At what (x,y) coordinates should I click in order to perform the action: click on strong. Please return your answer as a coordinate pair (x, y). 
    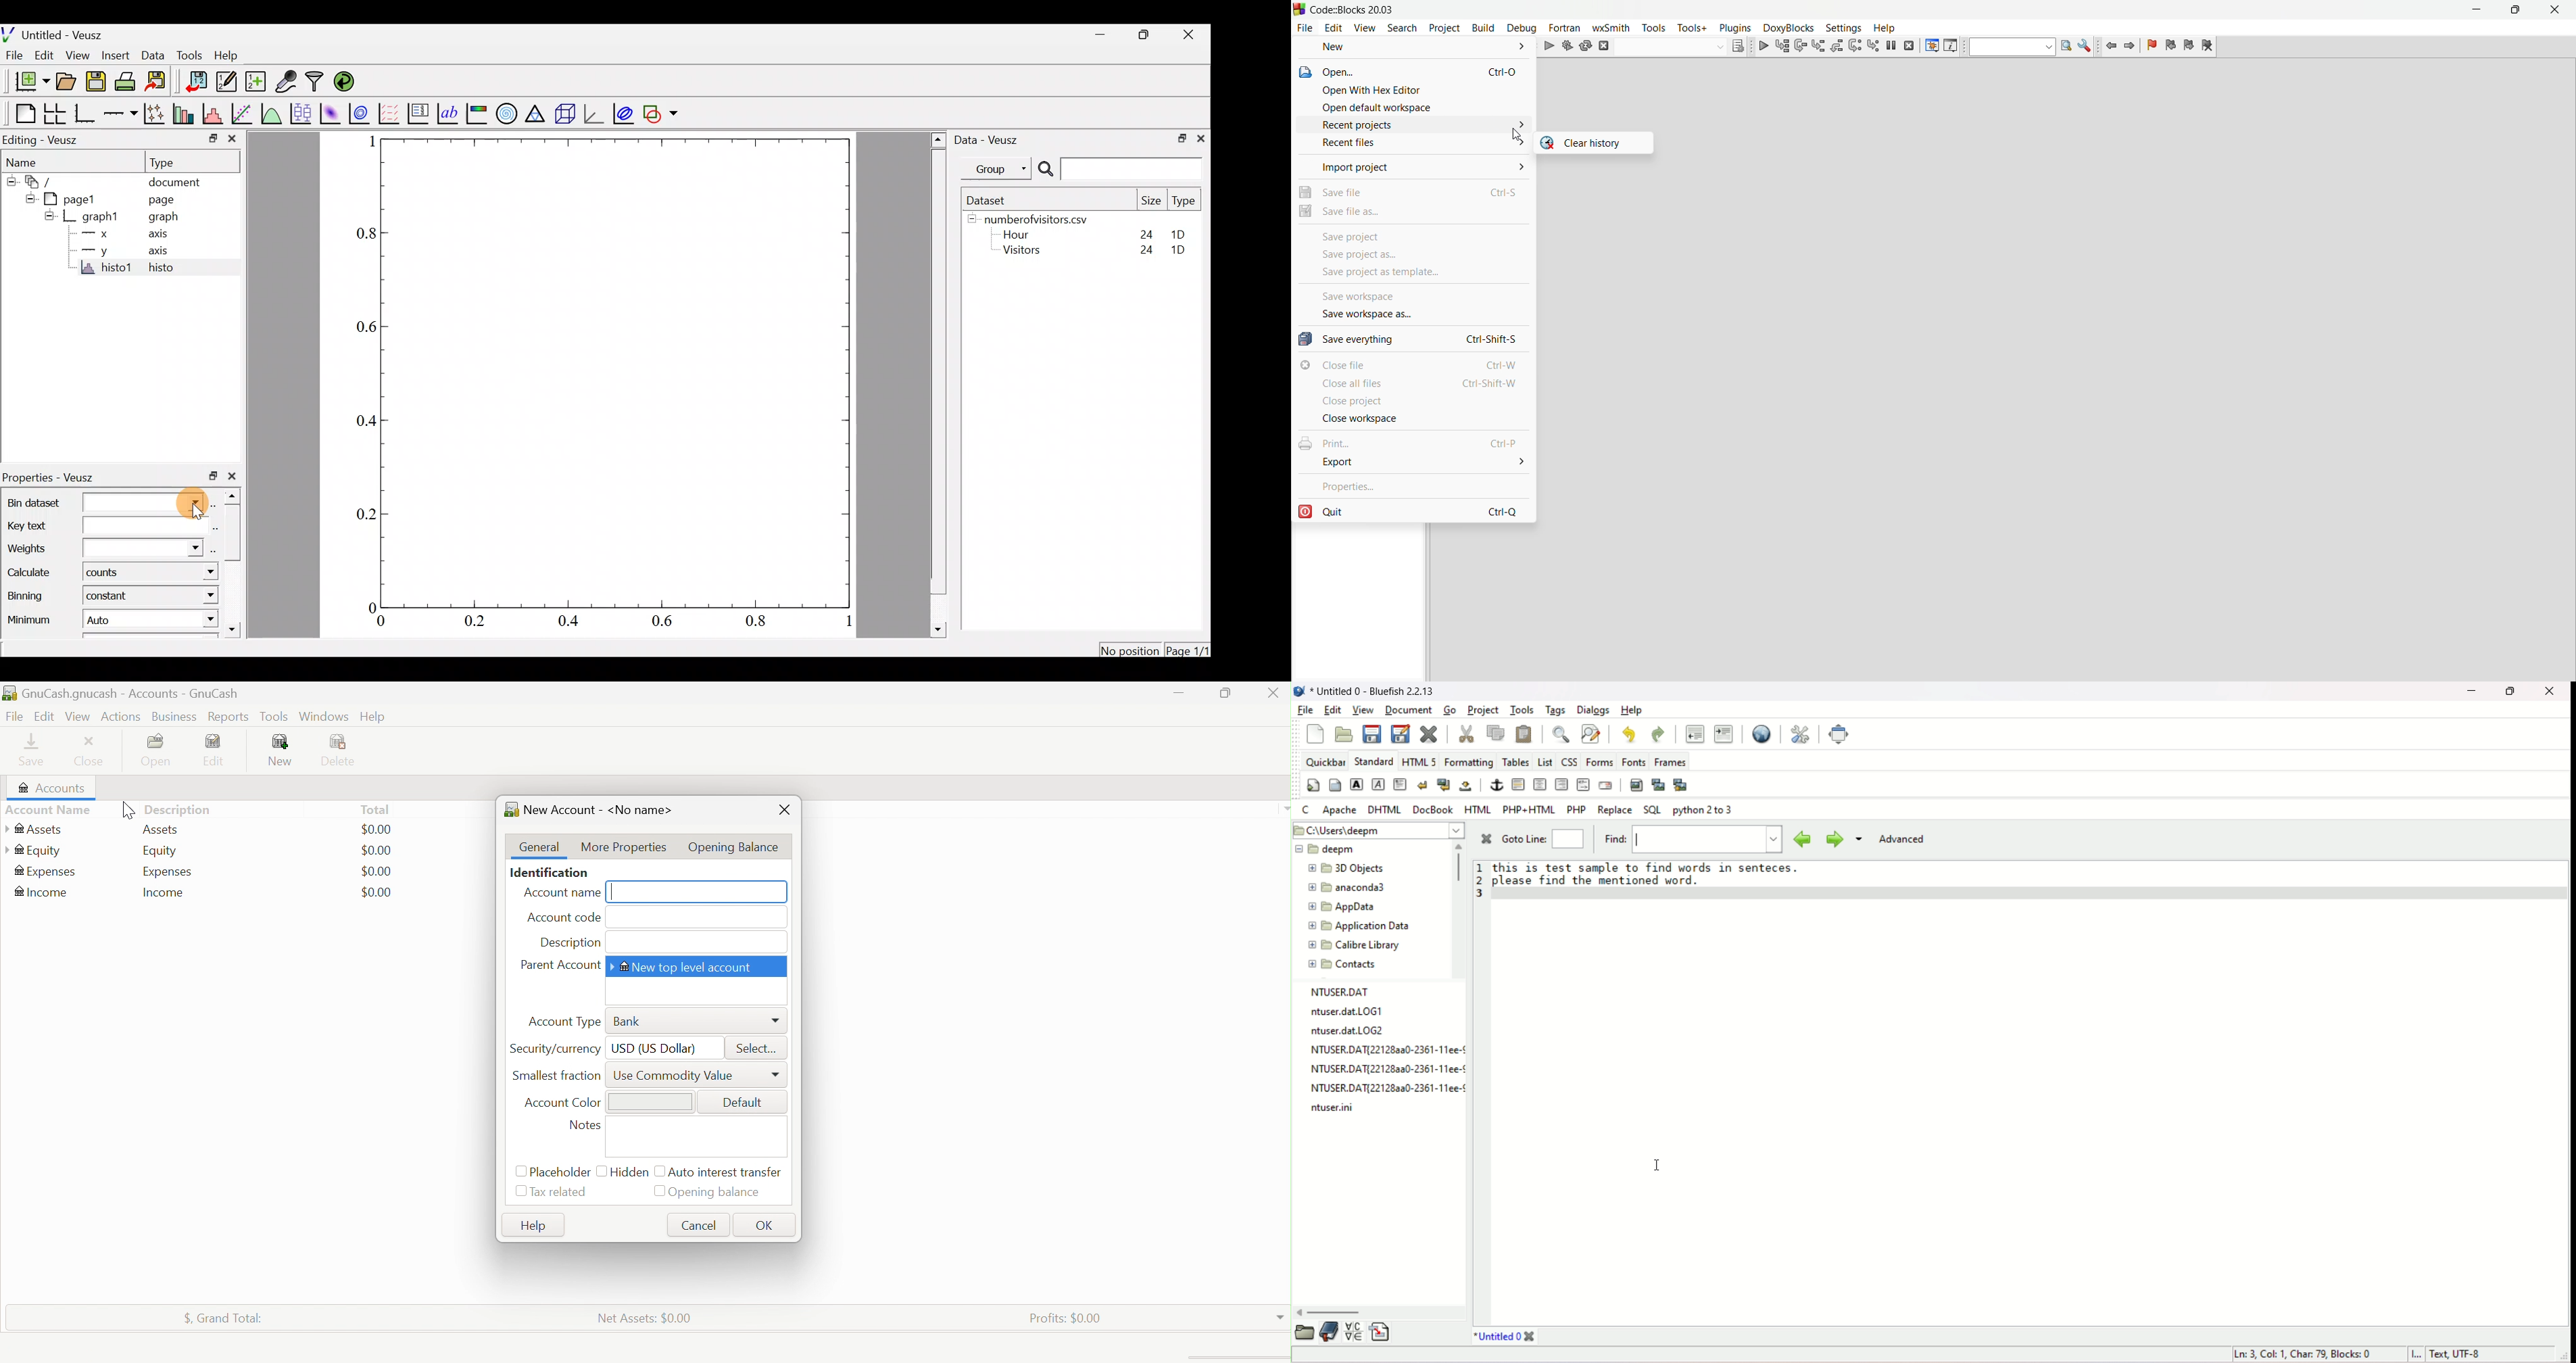
    Looking at the image, I should click on (1356, 785).